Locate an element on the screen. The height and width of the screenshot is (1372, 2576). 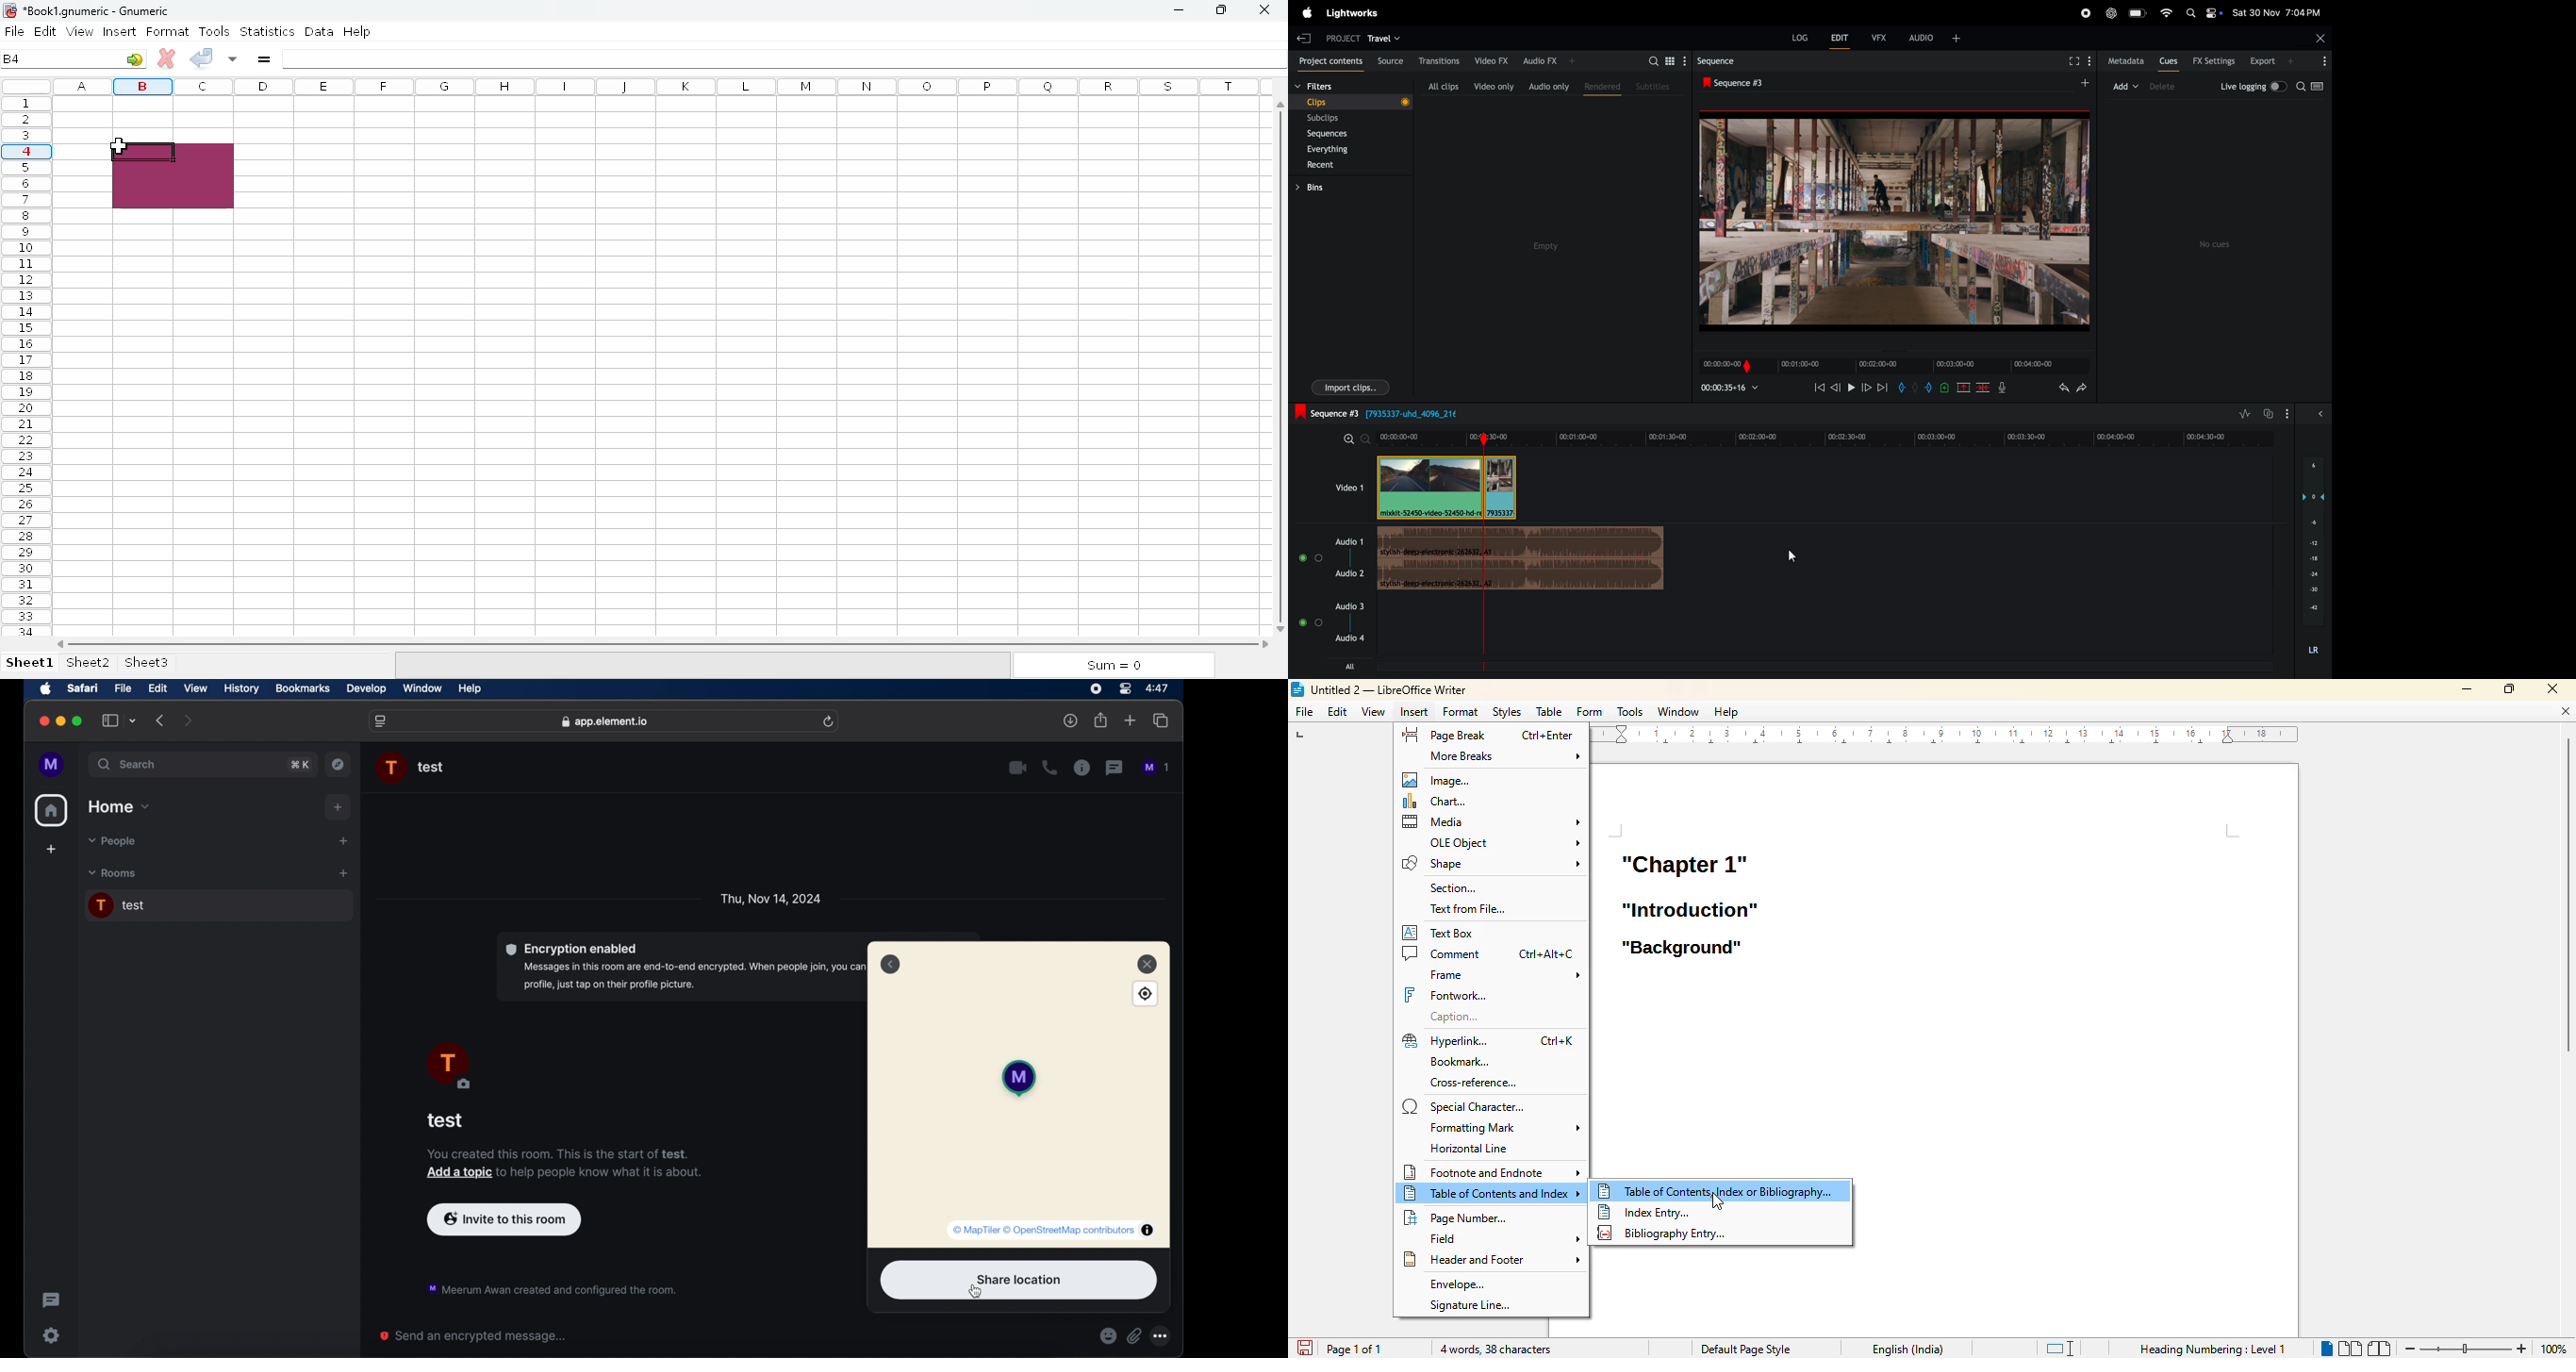
vertical scroll bar is located at coordinates (2566, 899).